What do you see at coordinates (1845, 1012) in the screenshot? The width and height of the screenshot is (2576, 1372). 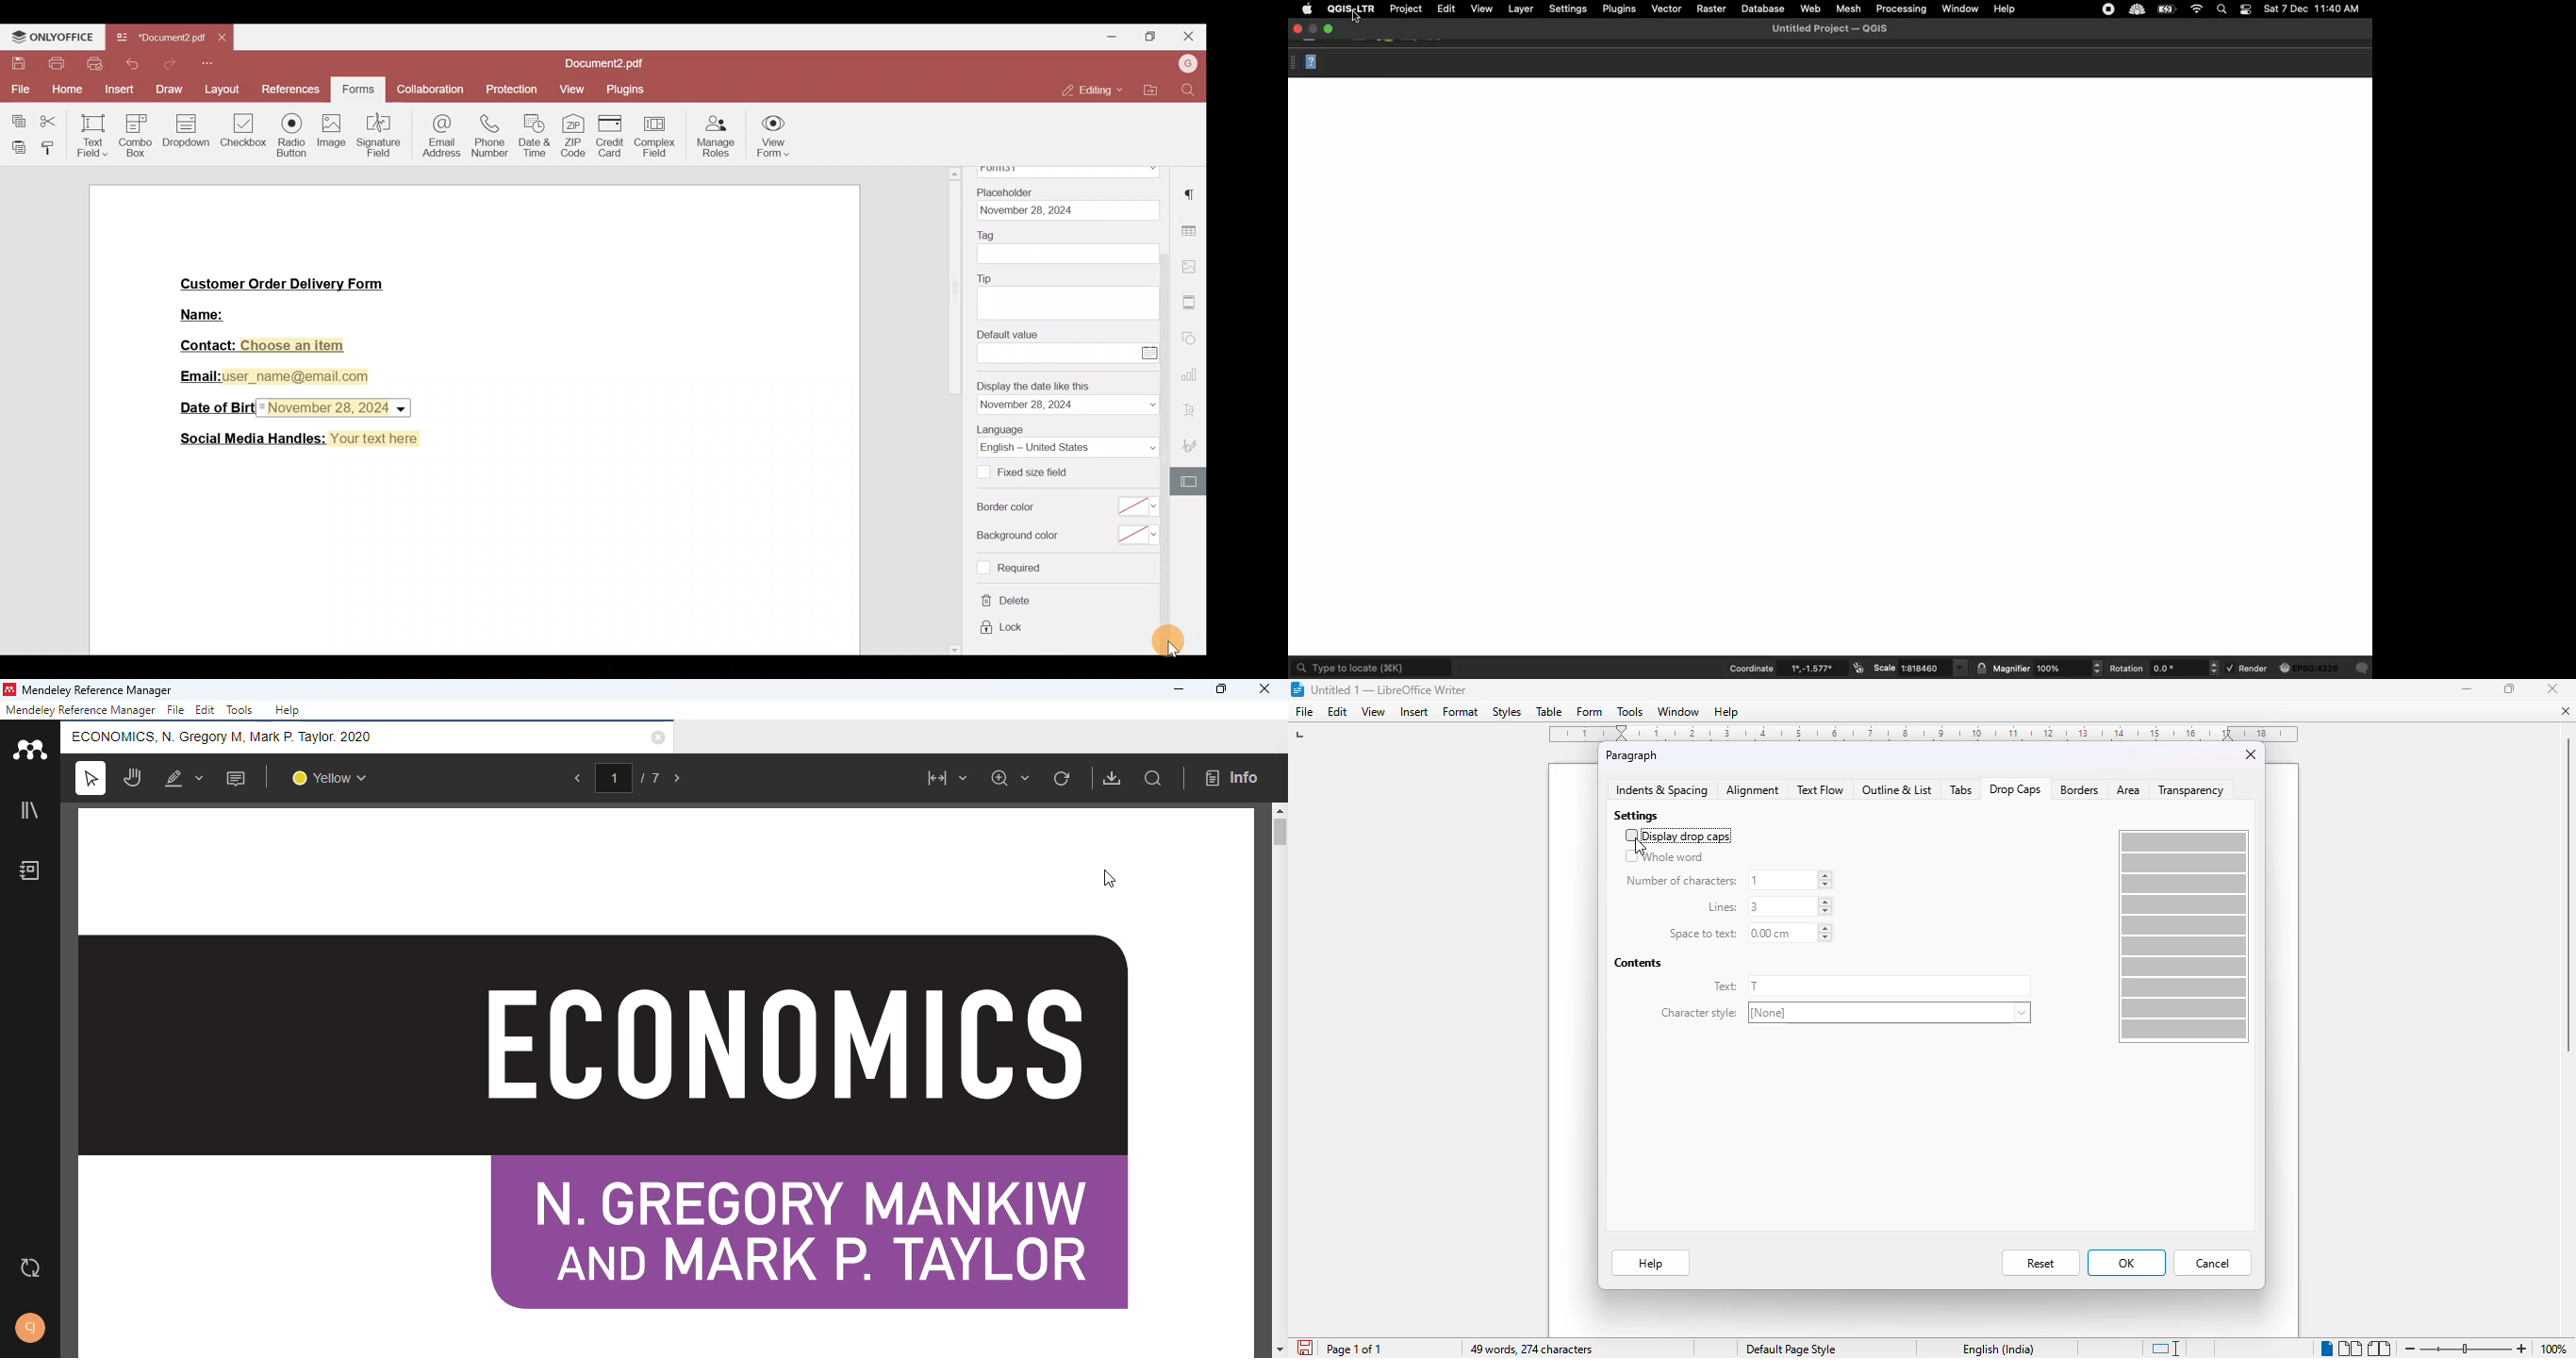 I see `character style: [None]` at bounding box center [1845, 1012].